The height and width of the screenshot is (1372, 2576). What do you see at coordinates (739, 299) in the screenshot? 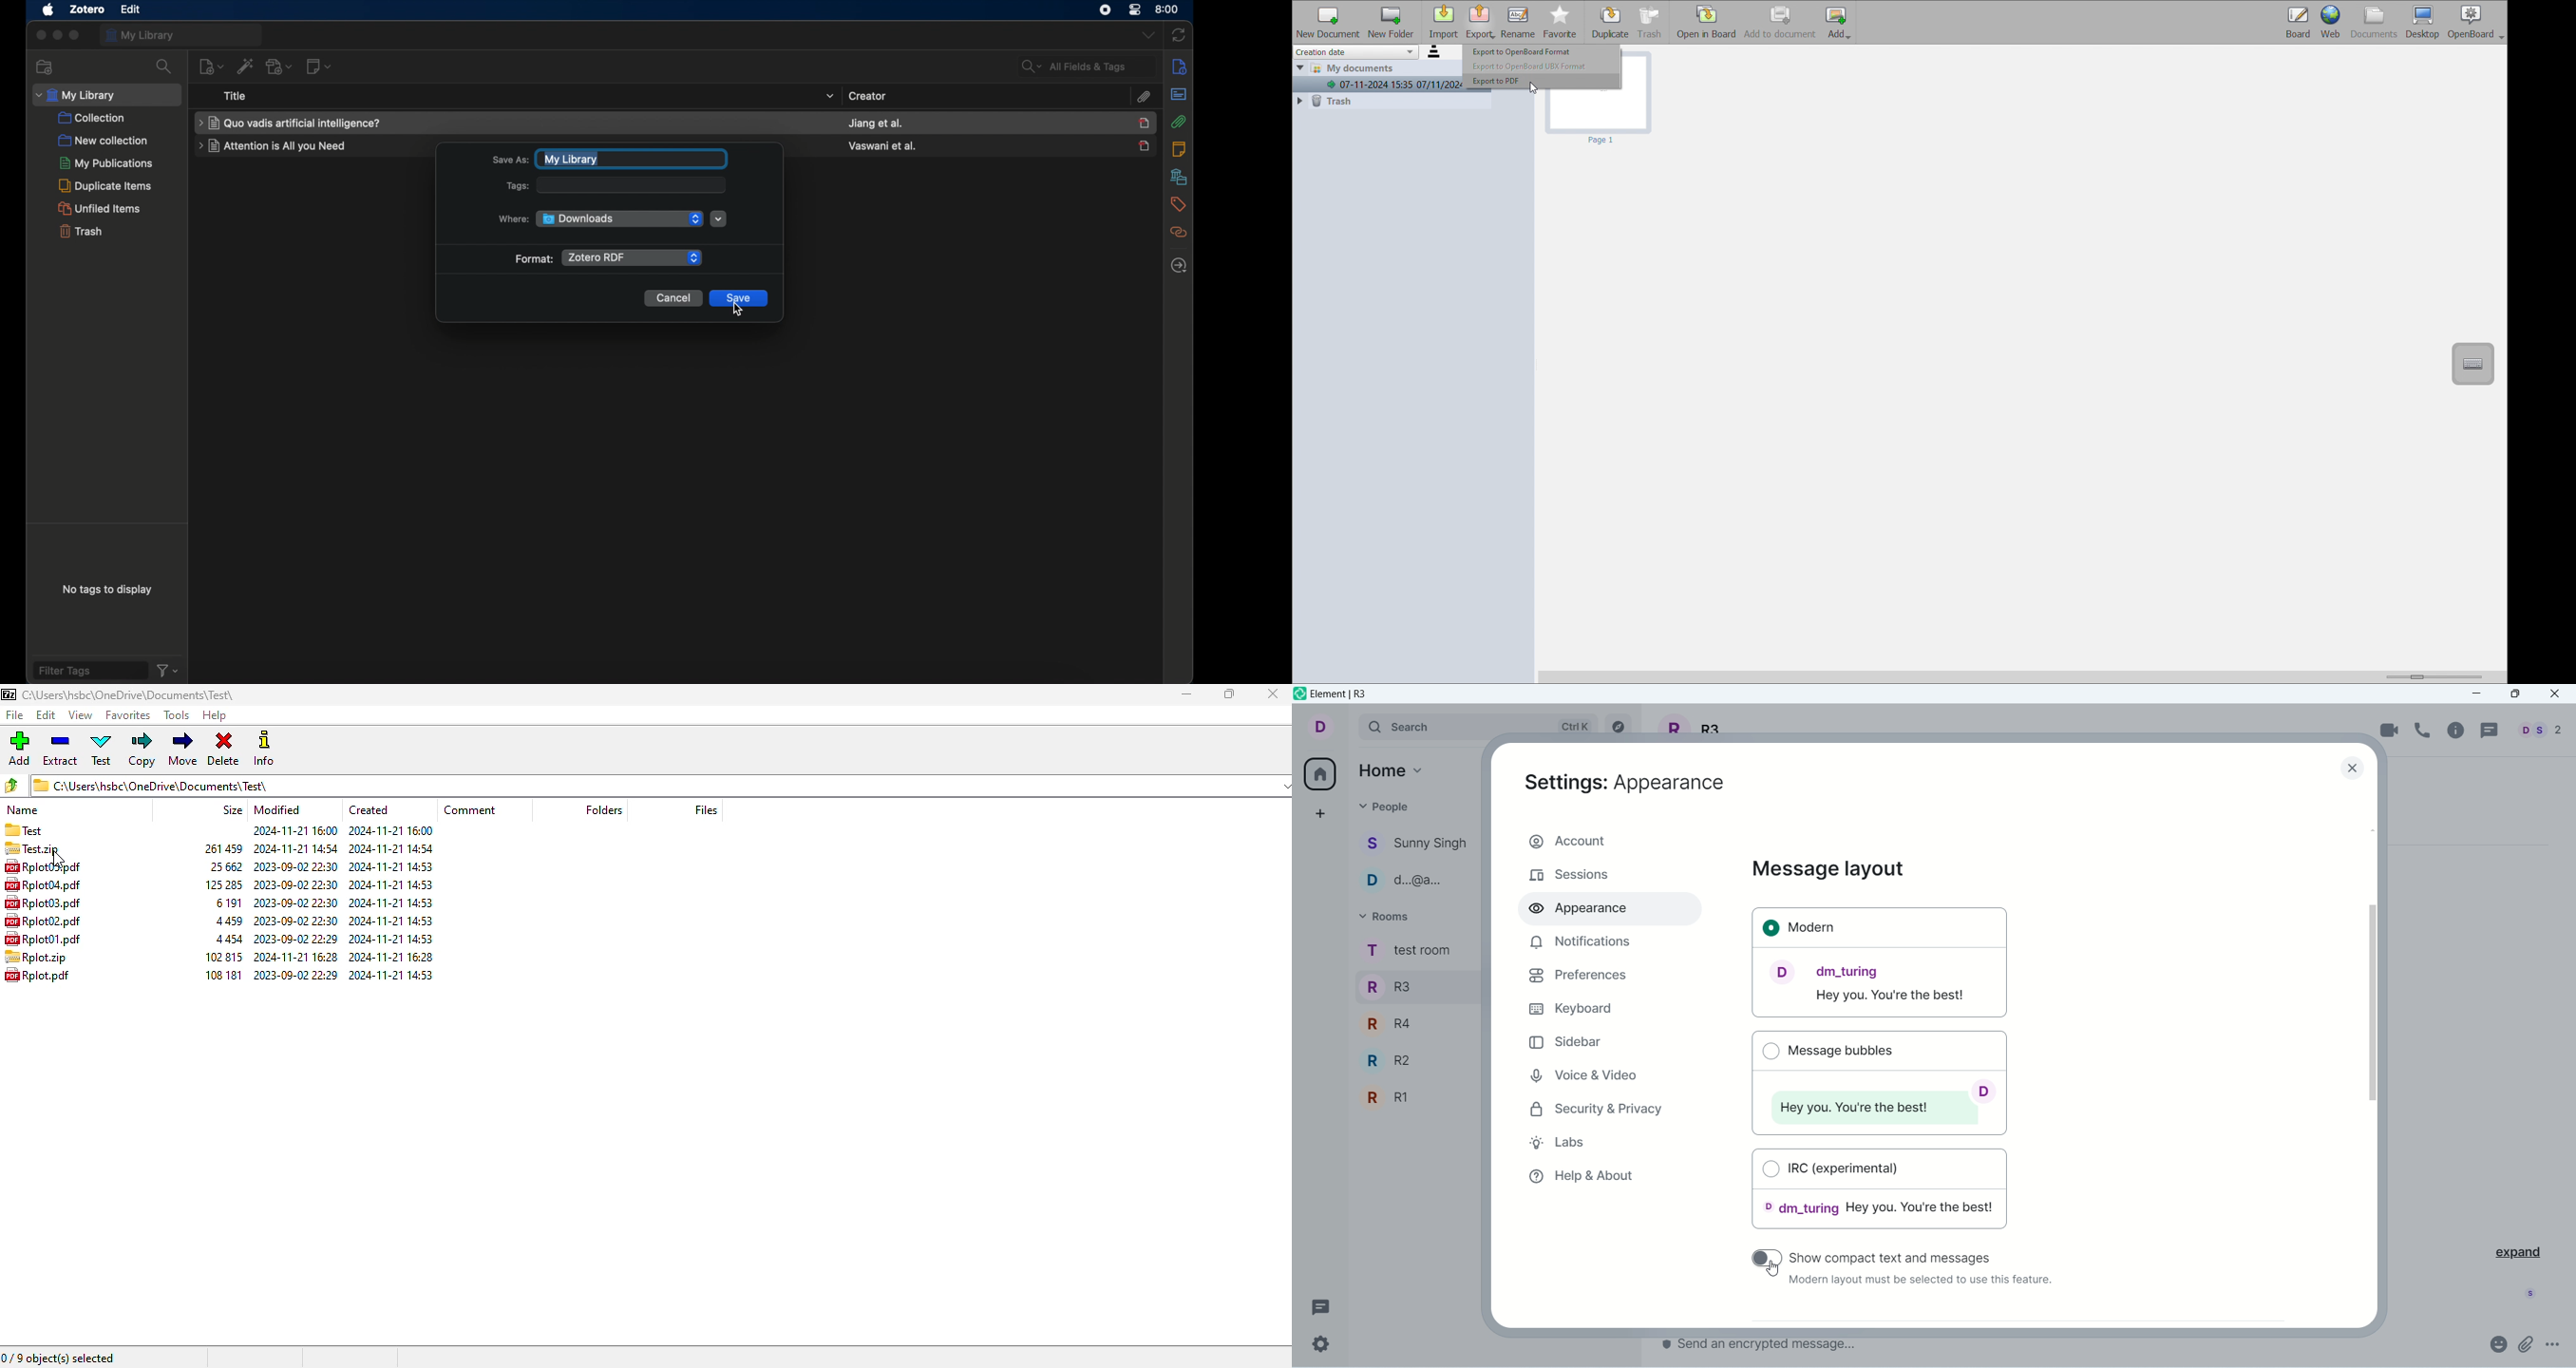
I see `save` at bounding box center [739, 299].